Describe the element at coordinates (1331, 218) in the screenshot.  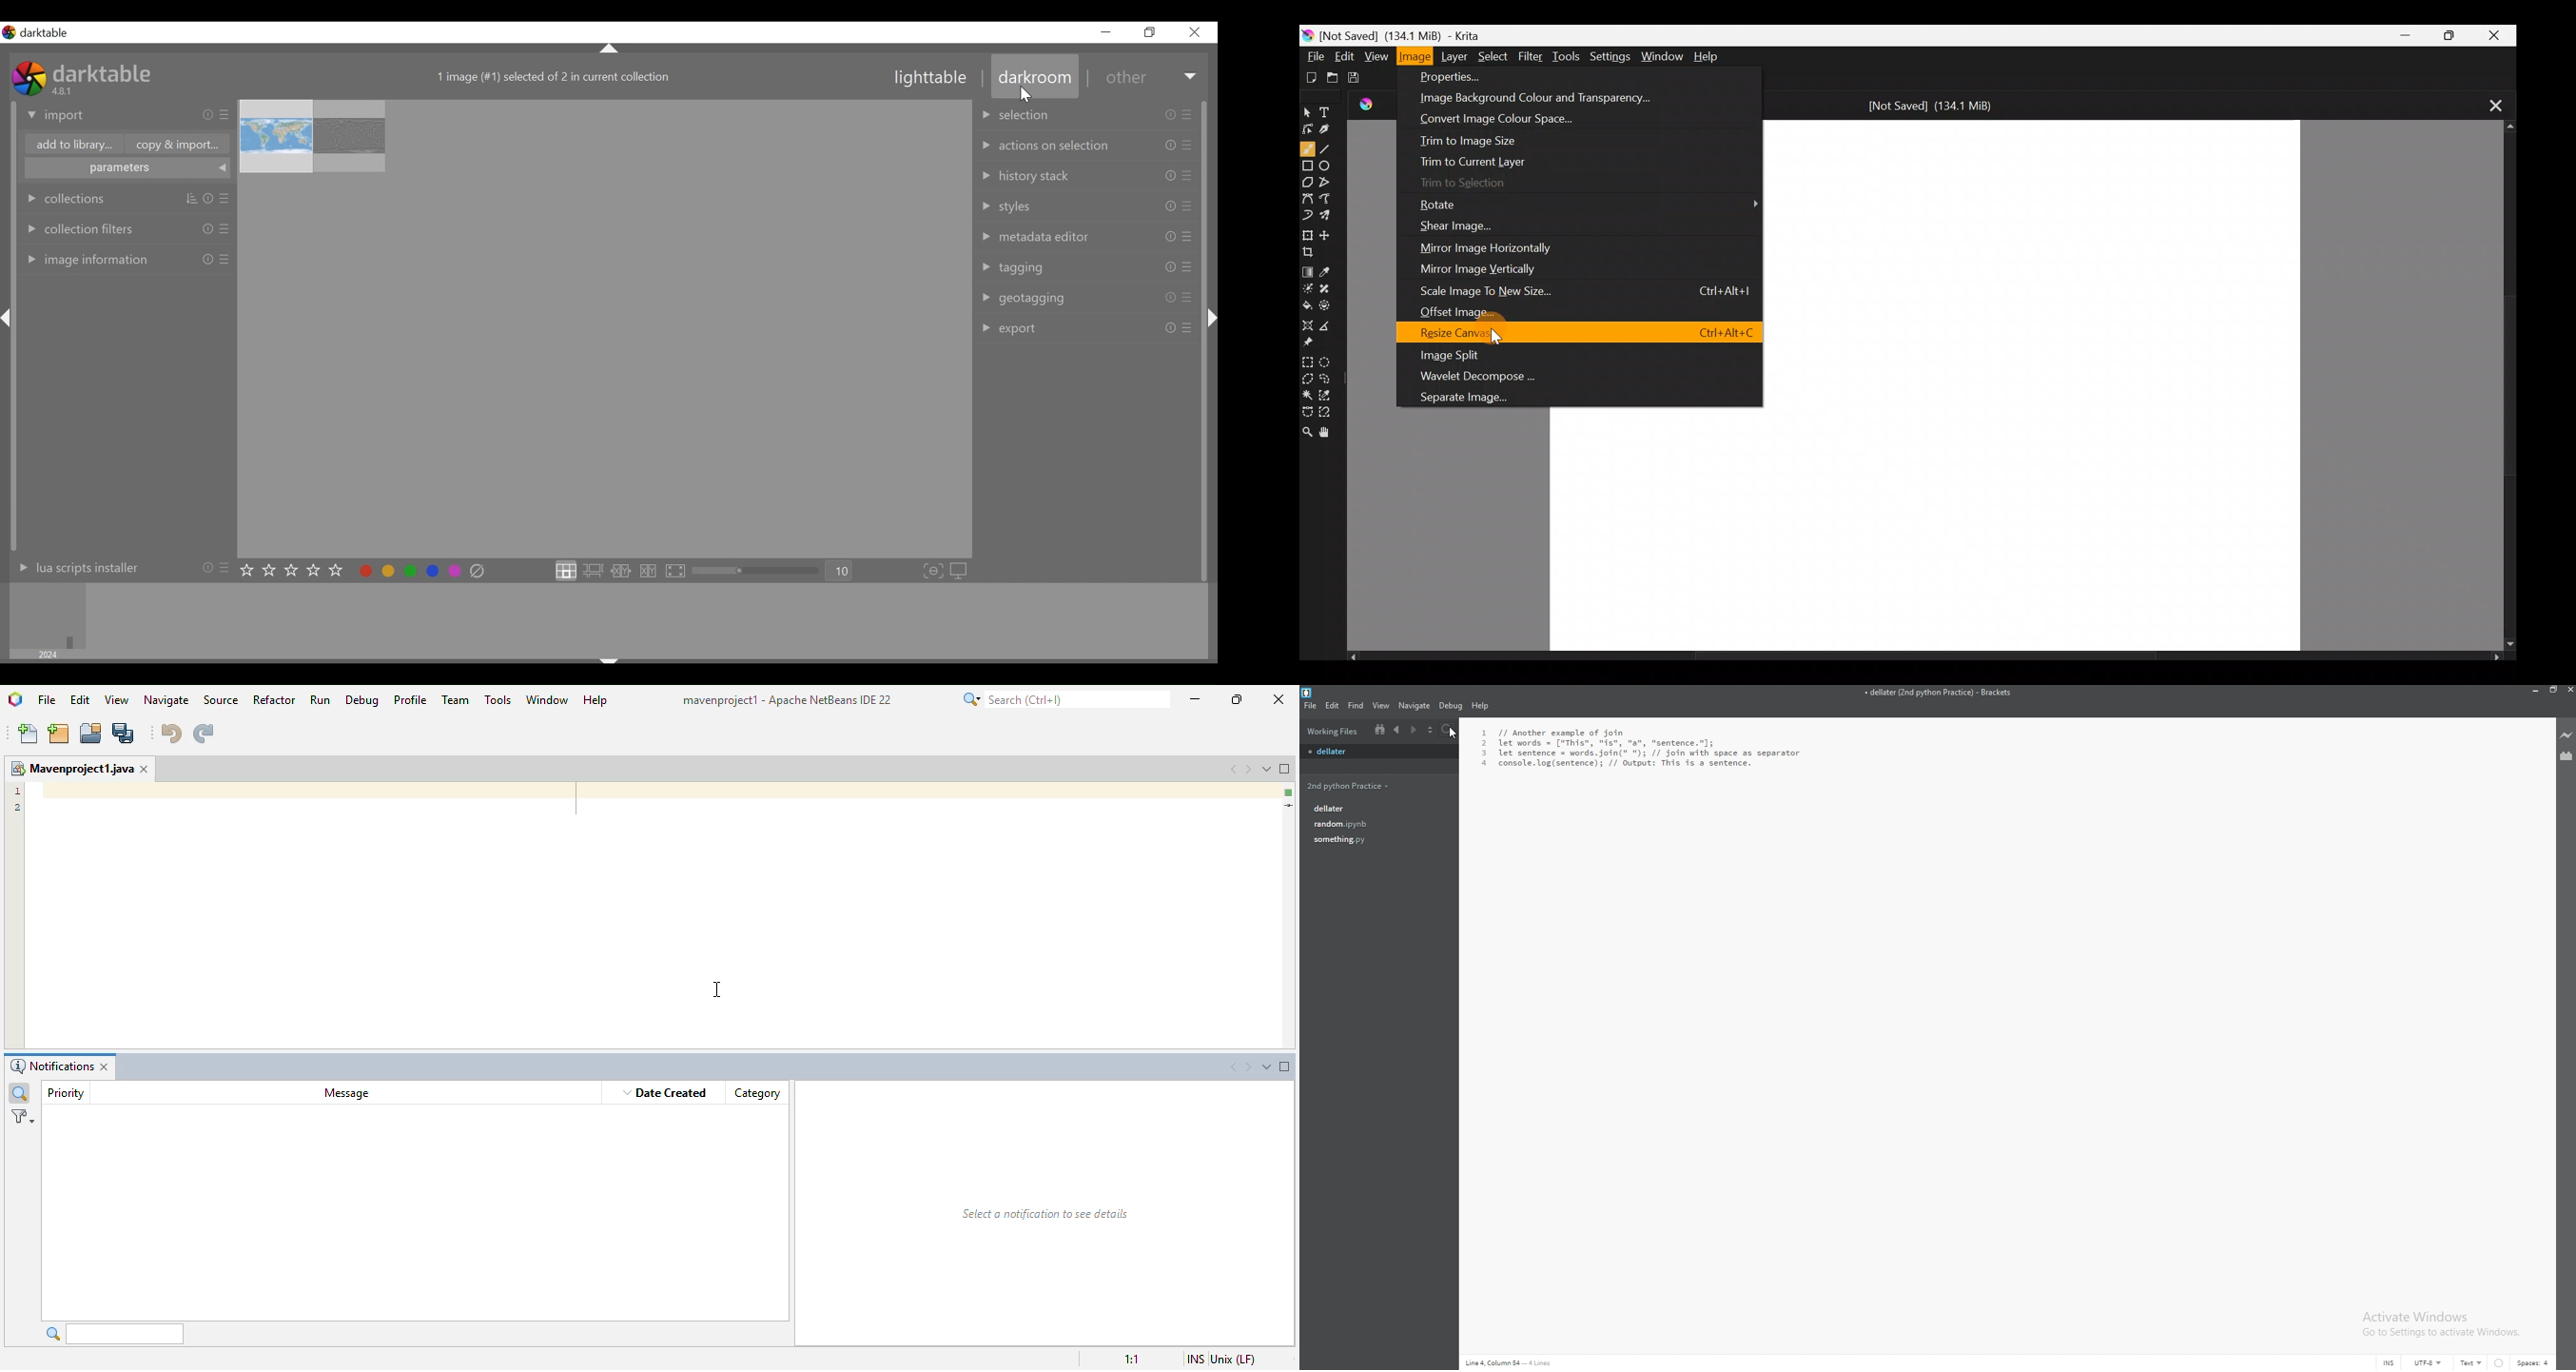
I see `Multibrush tool` at that location.